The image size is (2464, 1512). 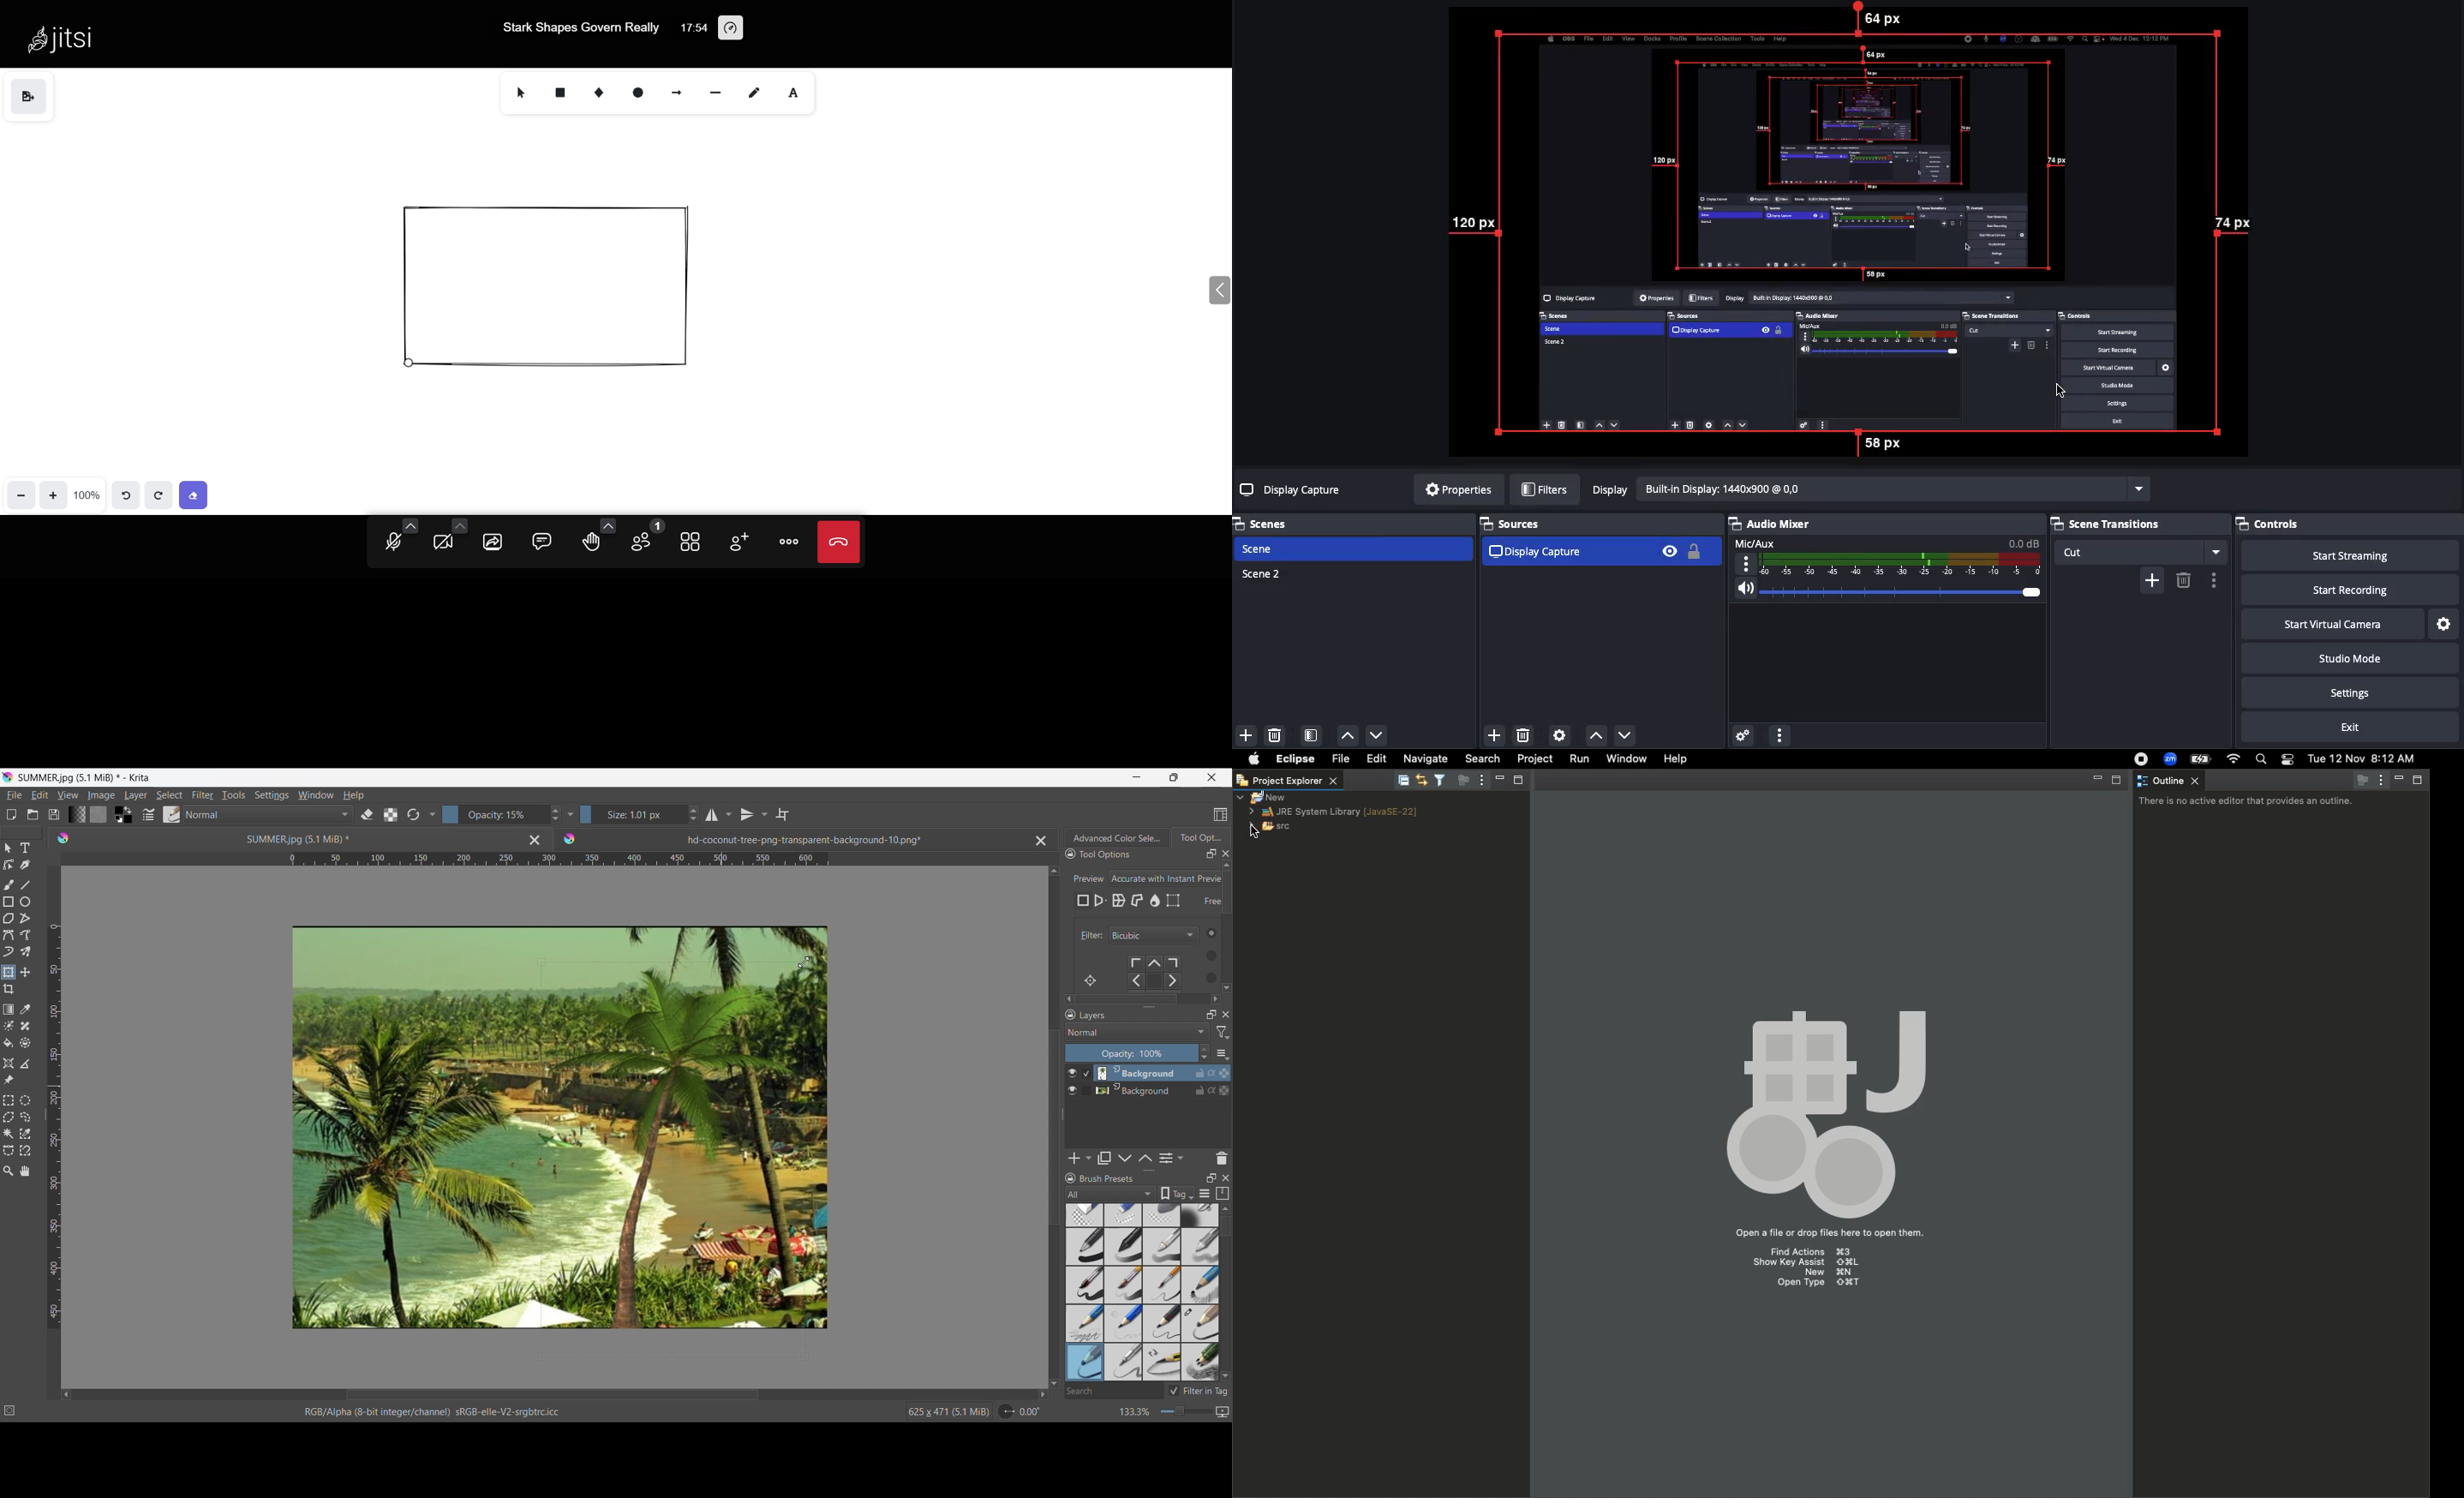 What do you see at coordinates (1086, 1286) in the screenshot?
I see `basic 5-size` at bounding box center [1086, 1286].